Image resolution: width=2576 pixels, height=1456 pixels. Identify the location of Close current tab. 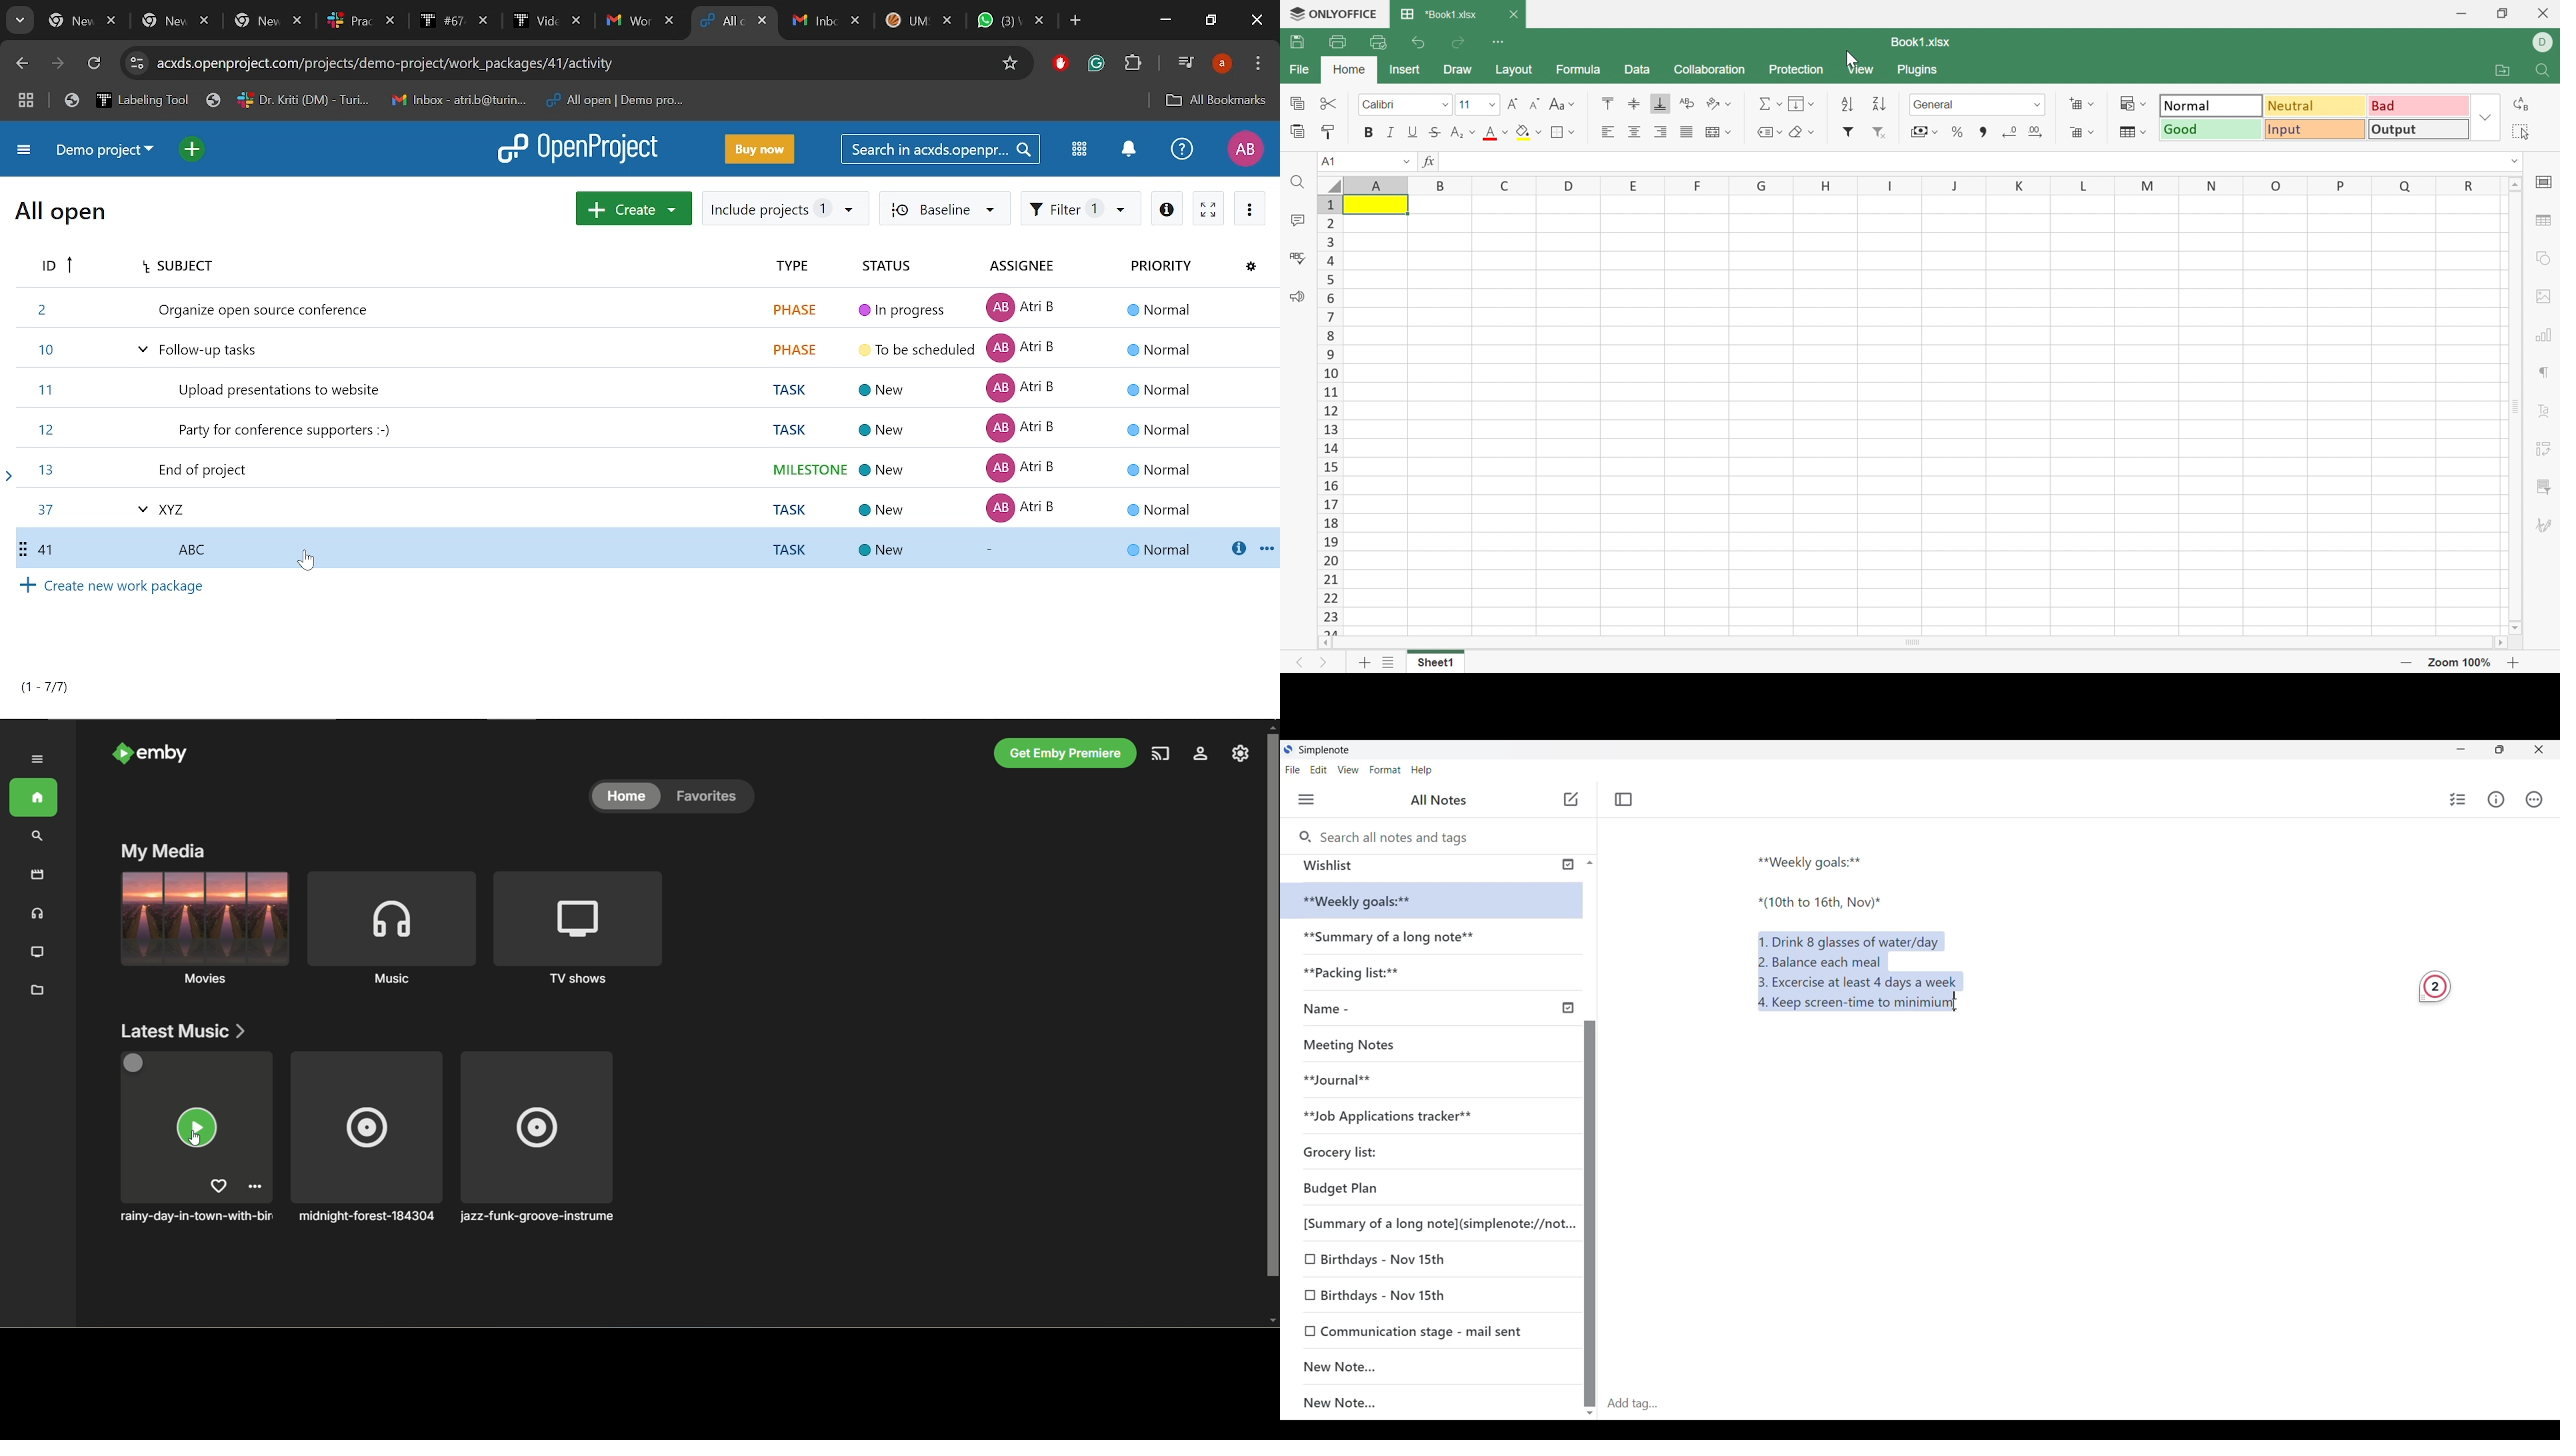
(764, 23).